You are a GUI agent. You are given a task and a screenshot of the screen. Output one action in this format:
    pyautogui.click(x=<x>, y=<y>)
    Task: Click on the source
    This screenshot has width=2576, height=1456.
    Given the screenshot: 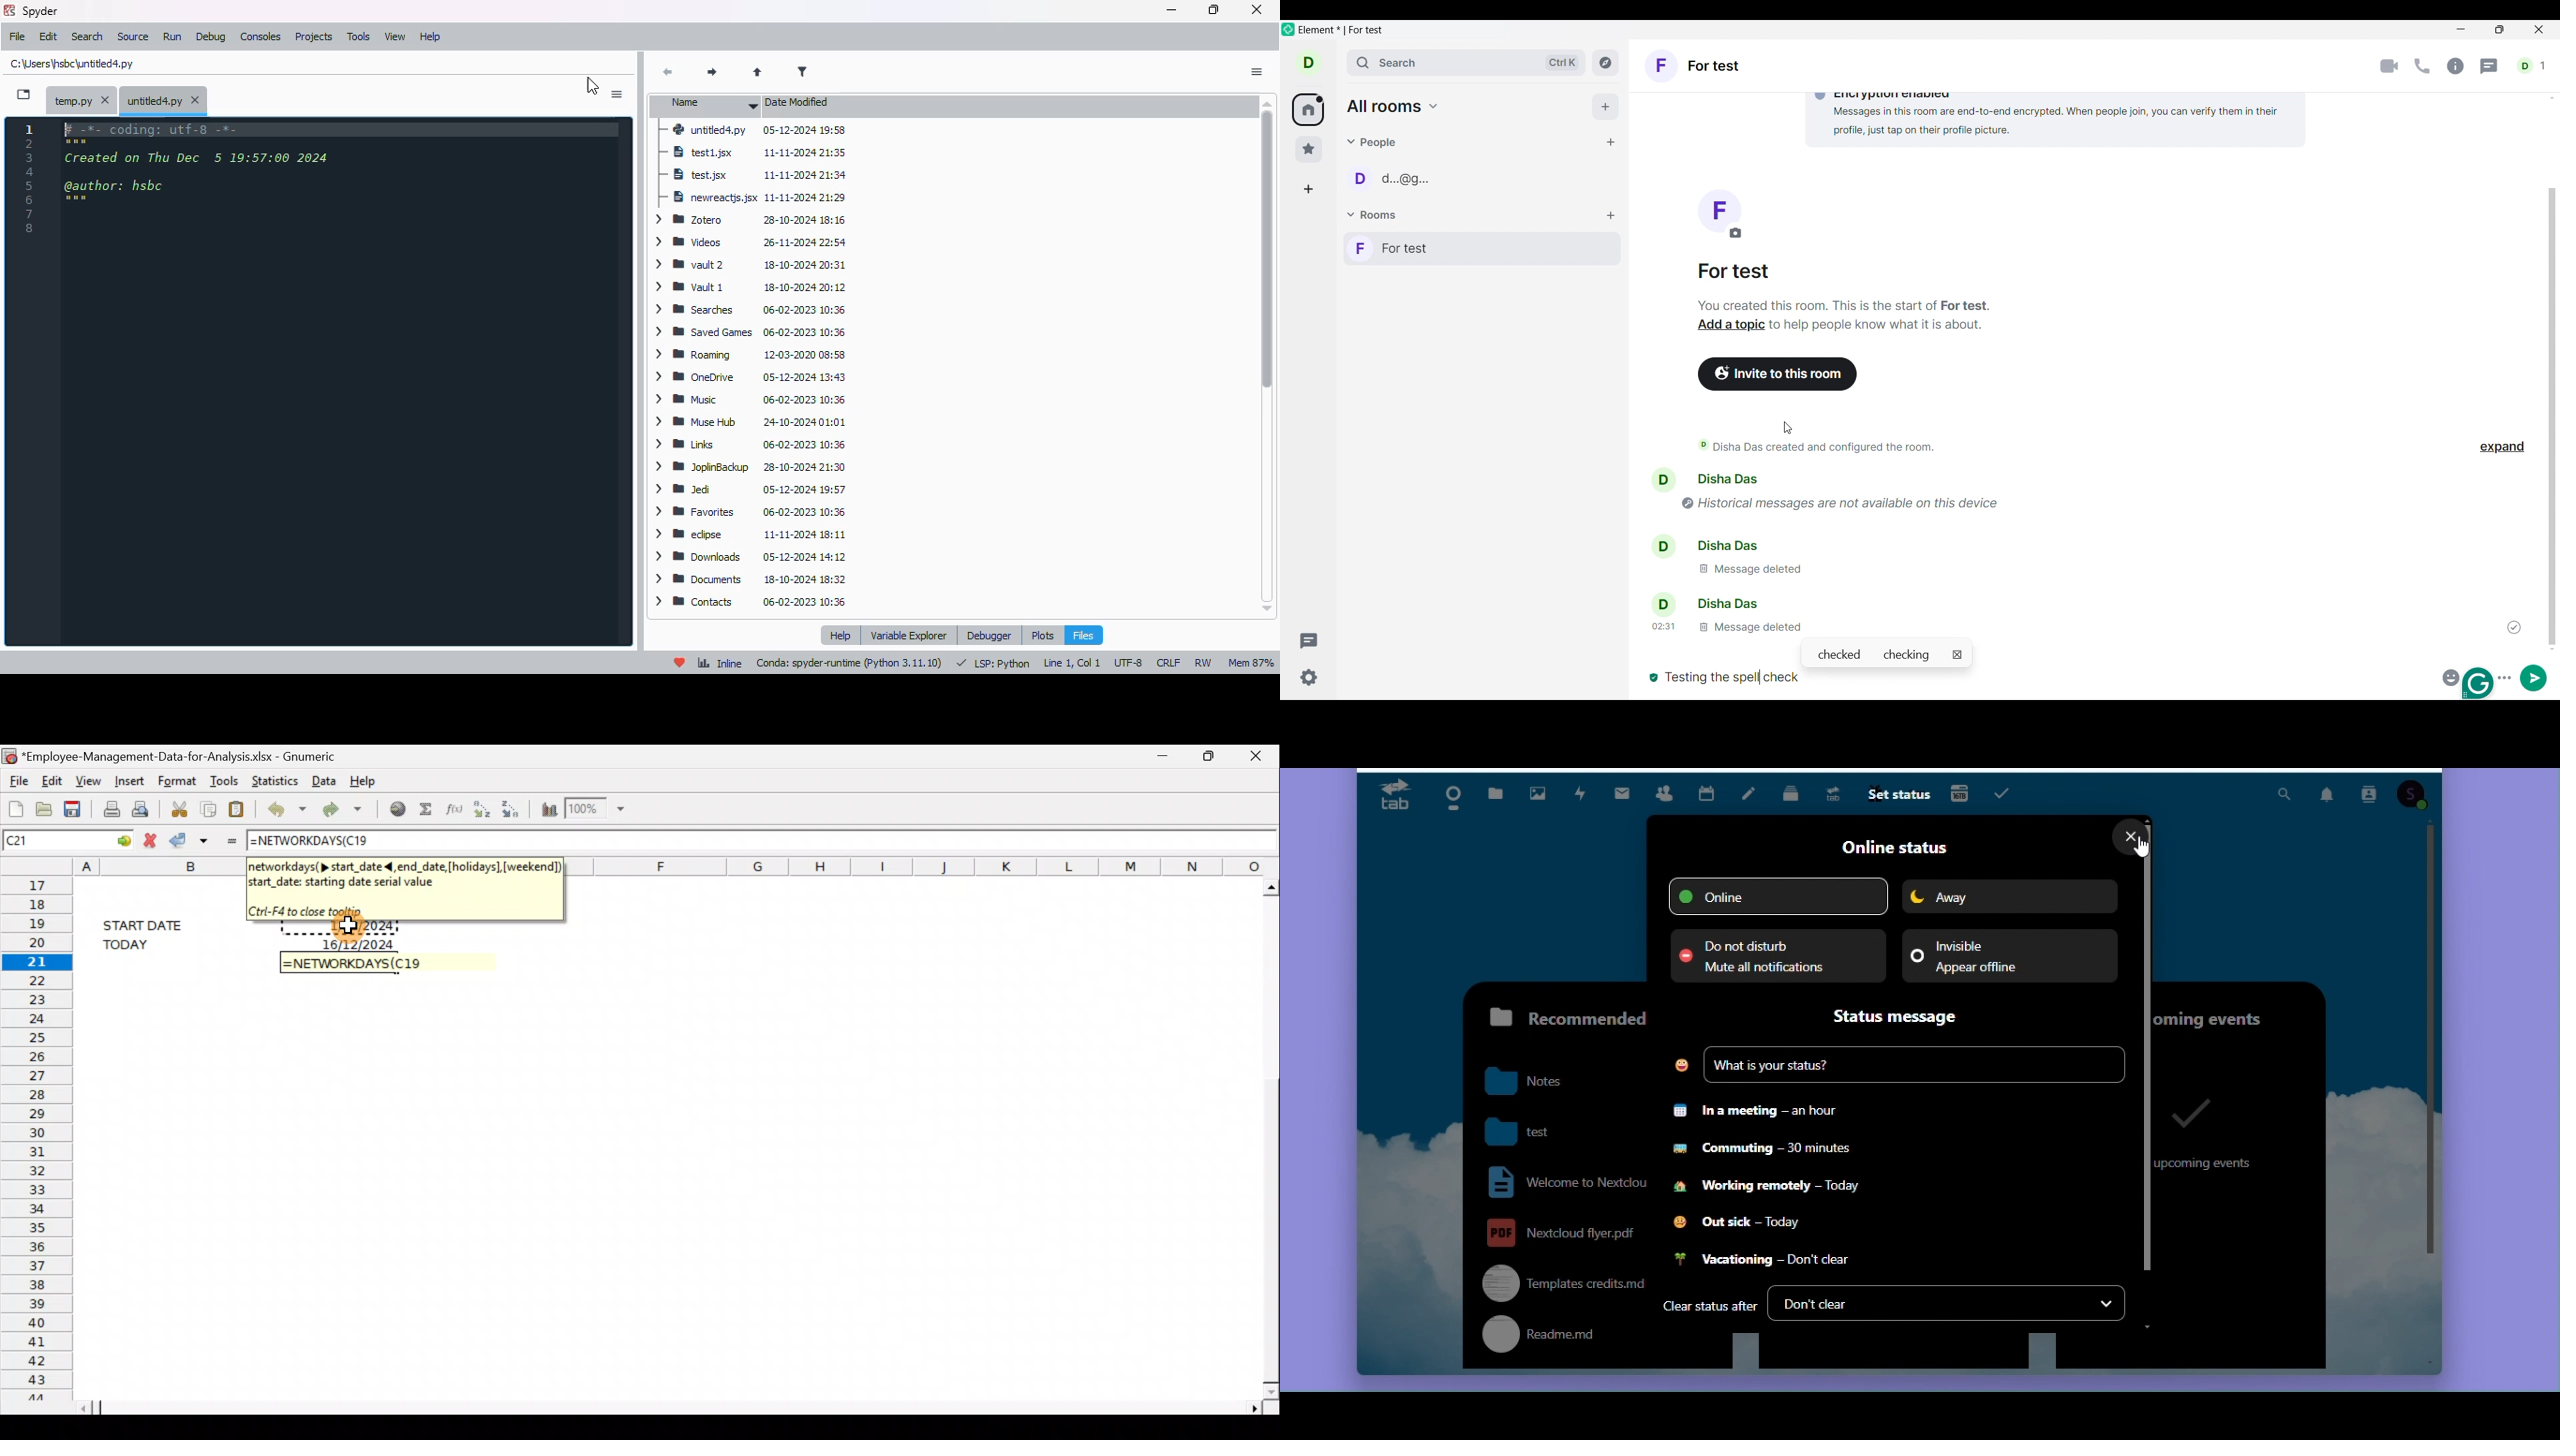 What is the action you would take?
    pyautogui.click(x=133, y=37)
    